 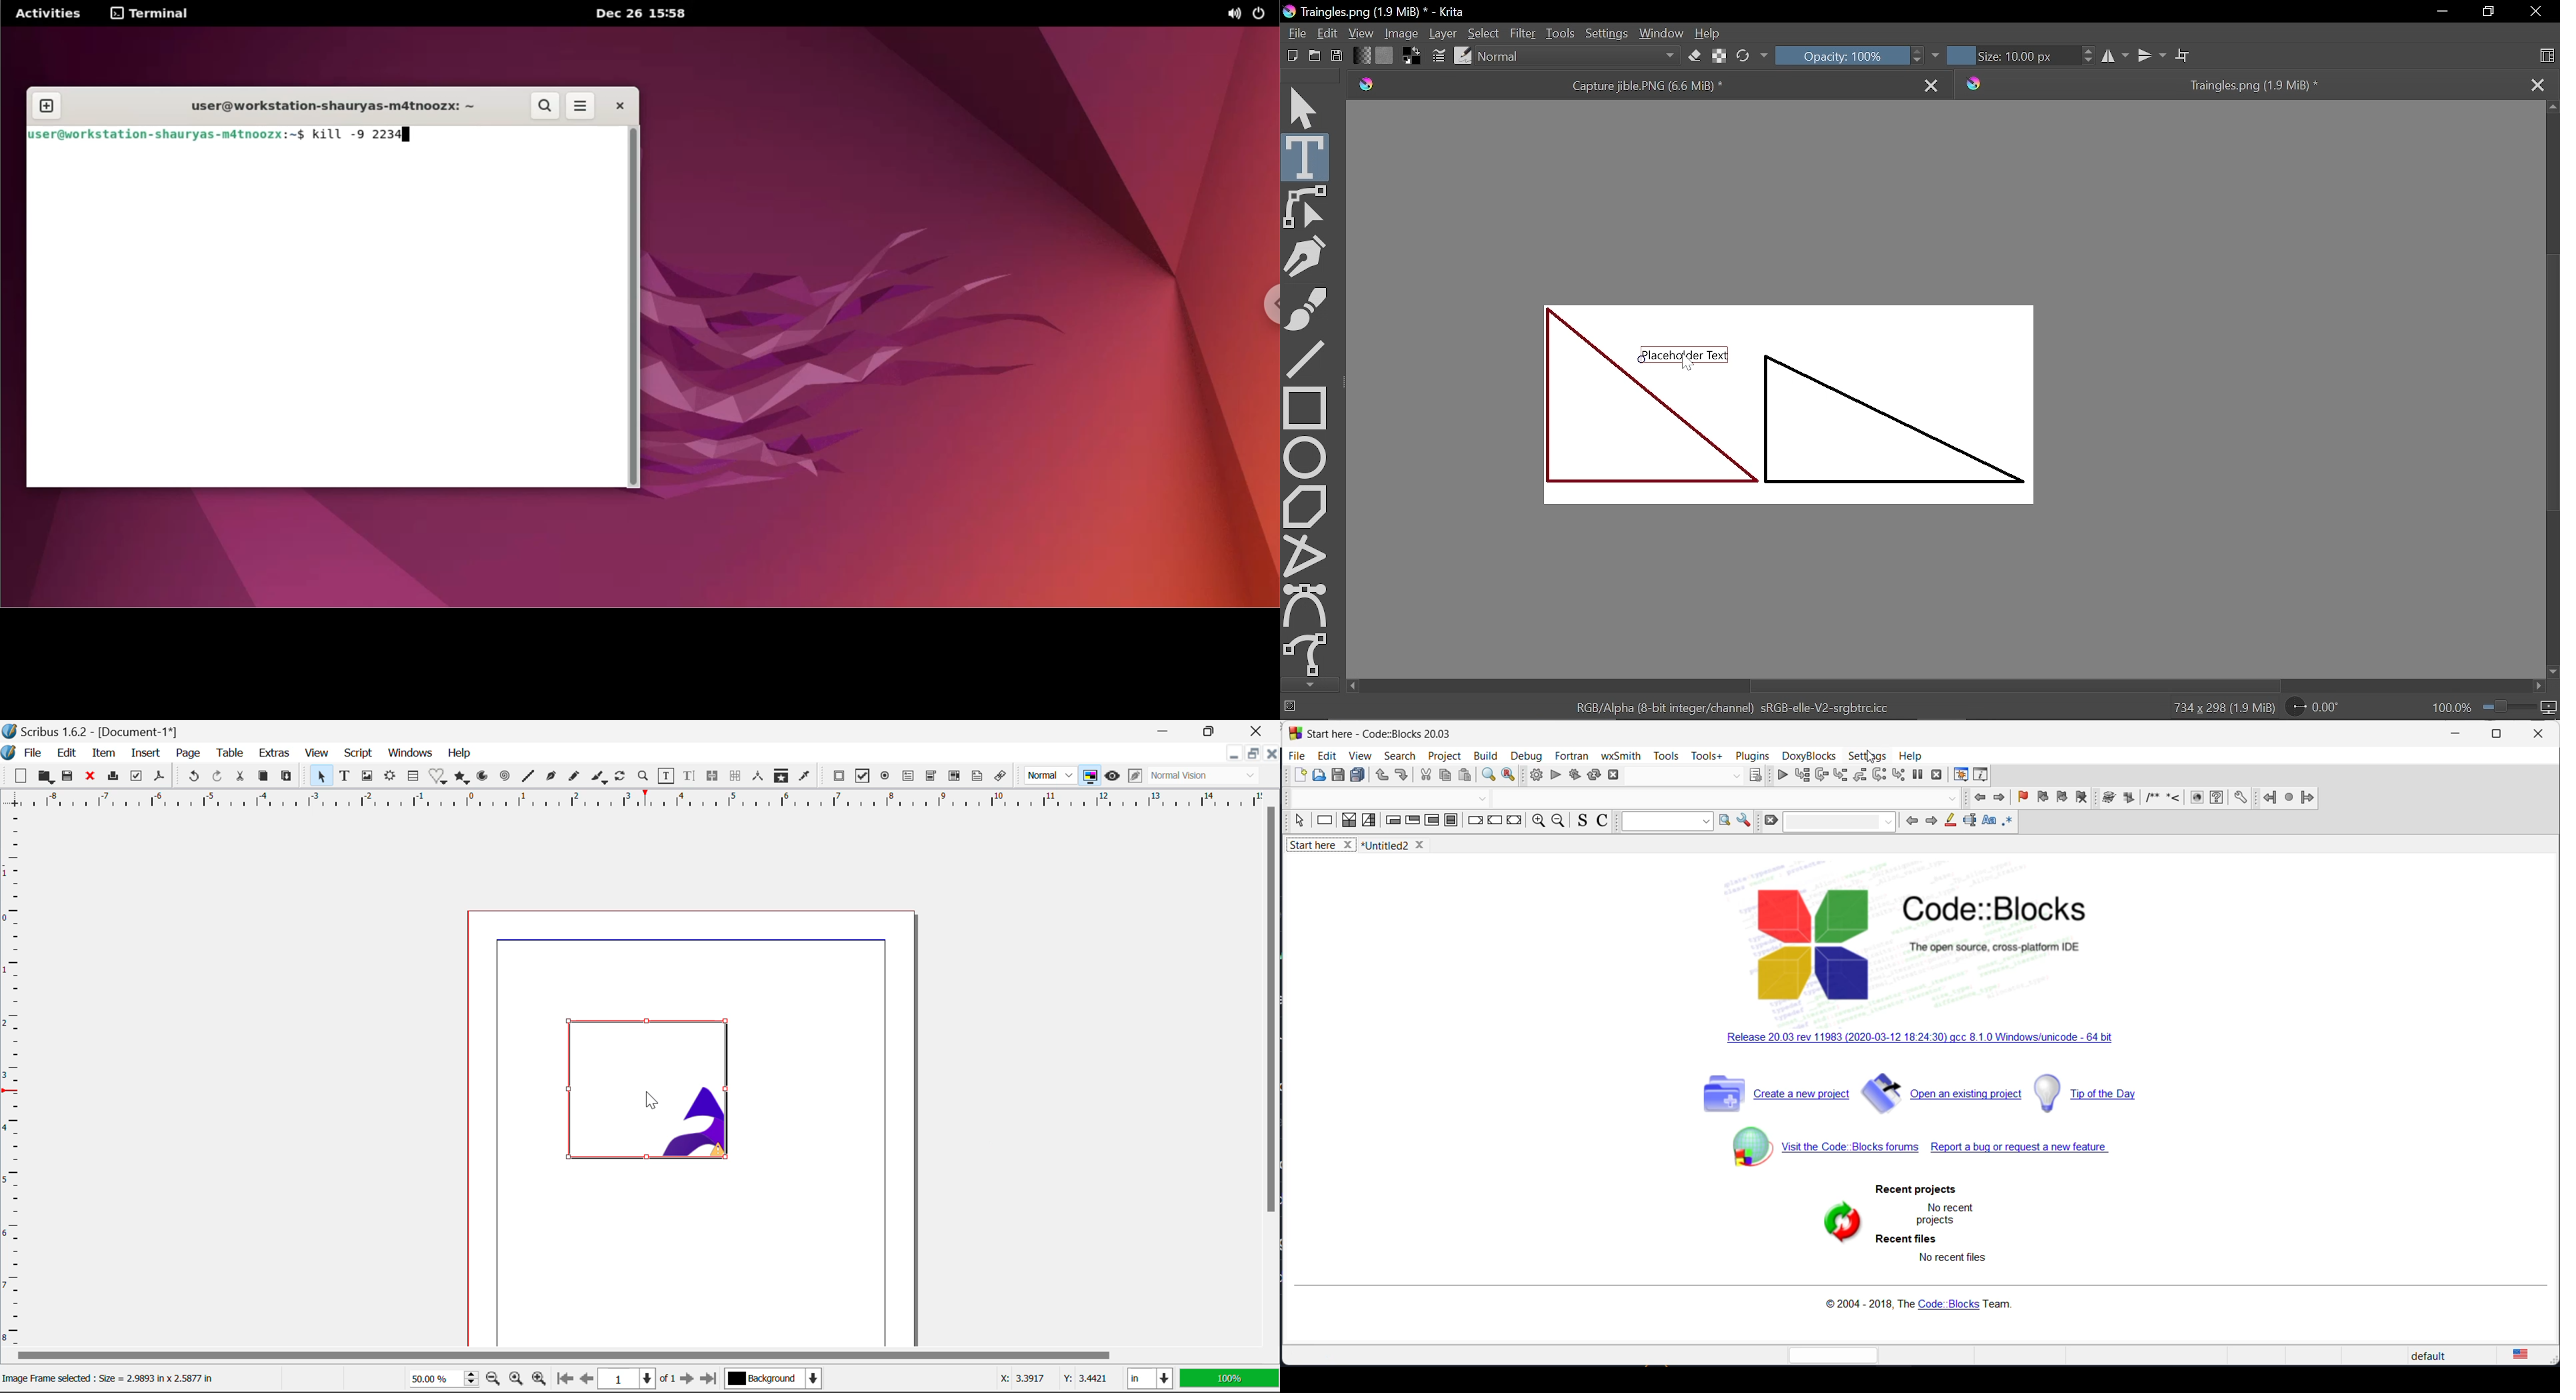 What do you see at coordinates (1308, 456) in the screenshot?
I see `Ellipse tool` at bounding box center [1308, 456].